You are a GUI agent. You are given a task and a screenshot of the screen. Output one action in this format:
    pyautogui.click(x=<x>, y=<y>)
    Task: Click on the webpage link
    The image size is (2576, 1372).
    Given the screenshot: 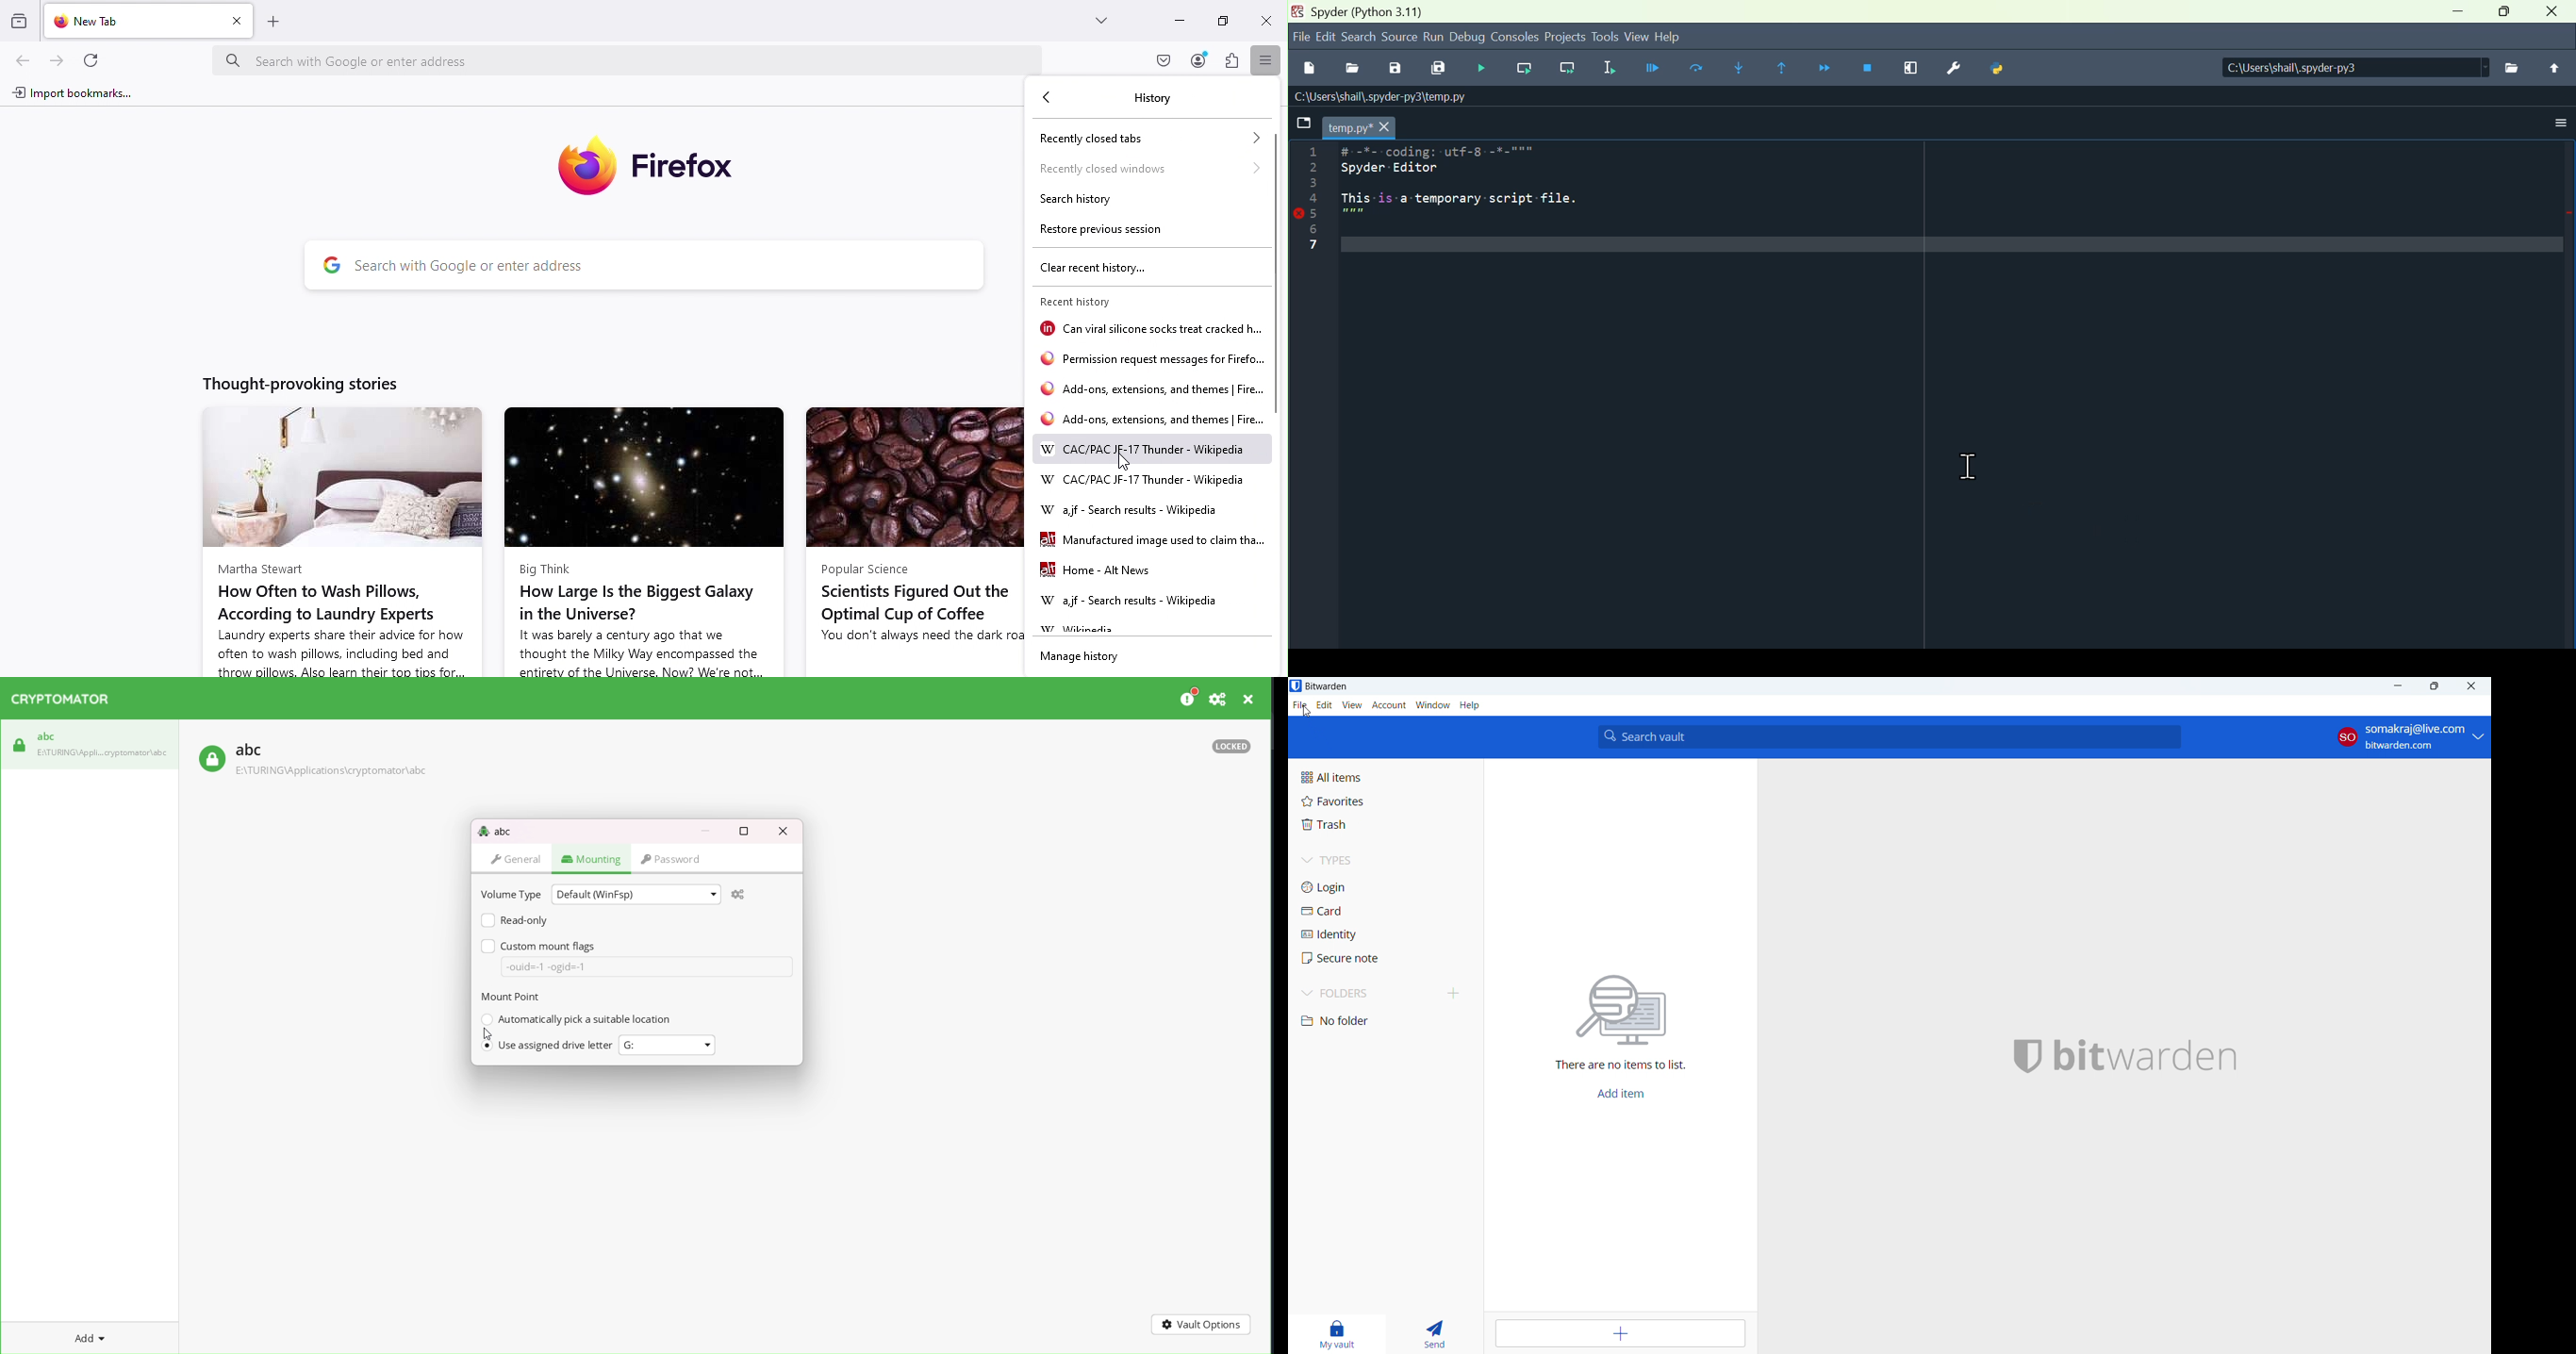 What is the action you would take?
    pyautogui.click(x=1154, y=542)
    